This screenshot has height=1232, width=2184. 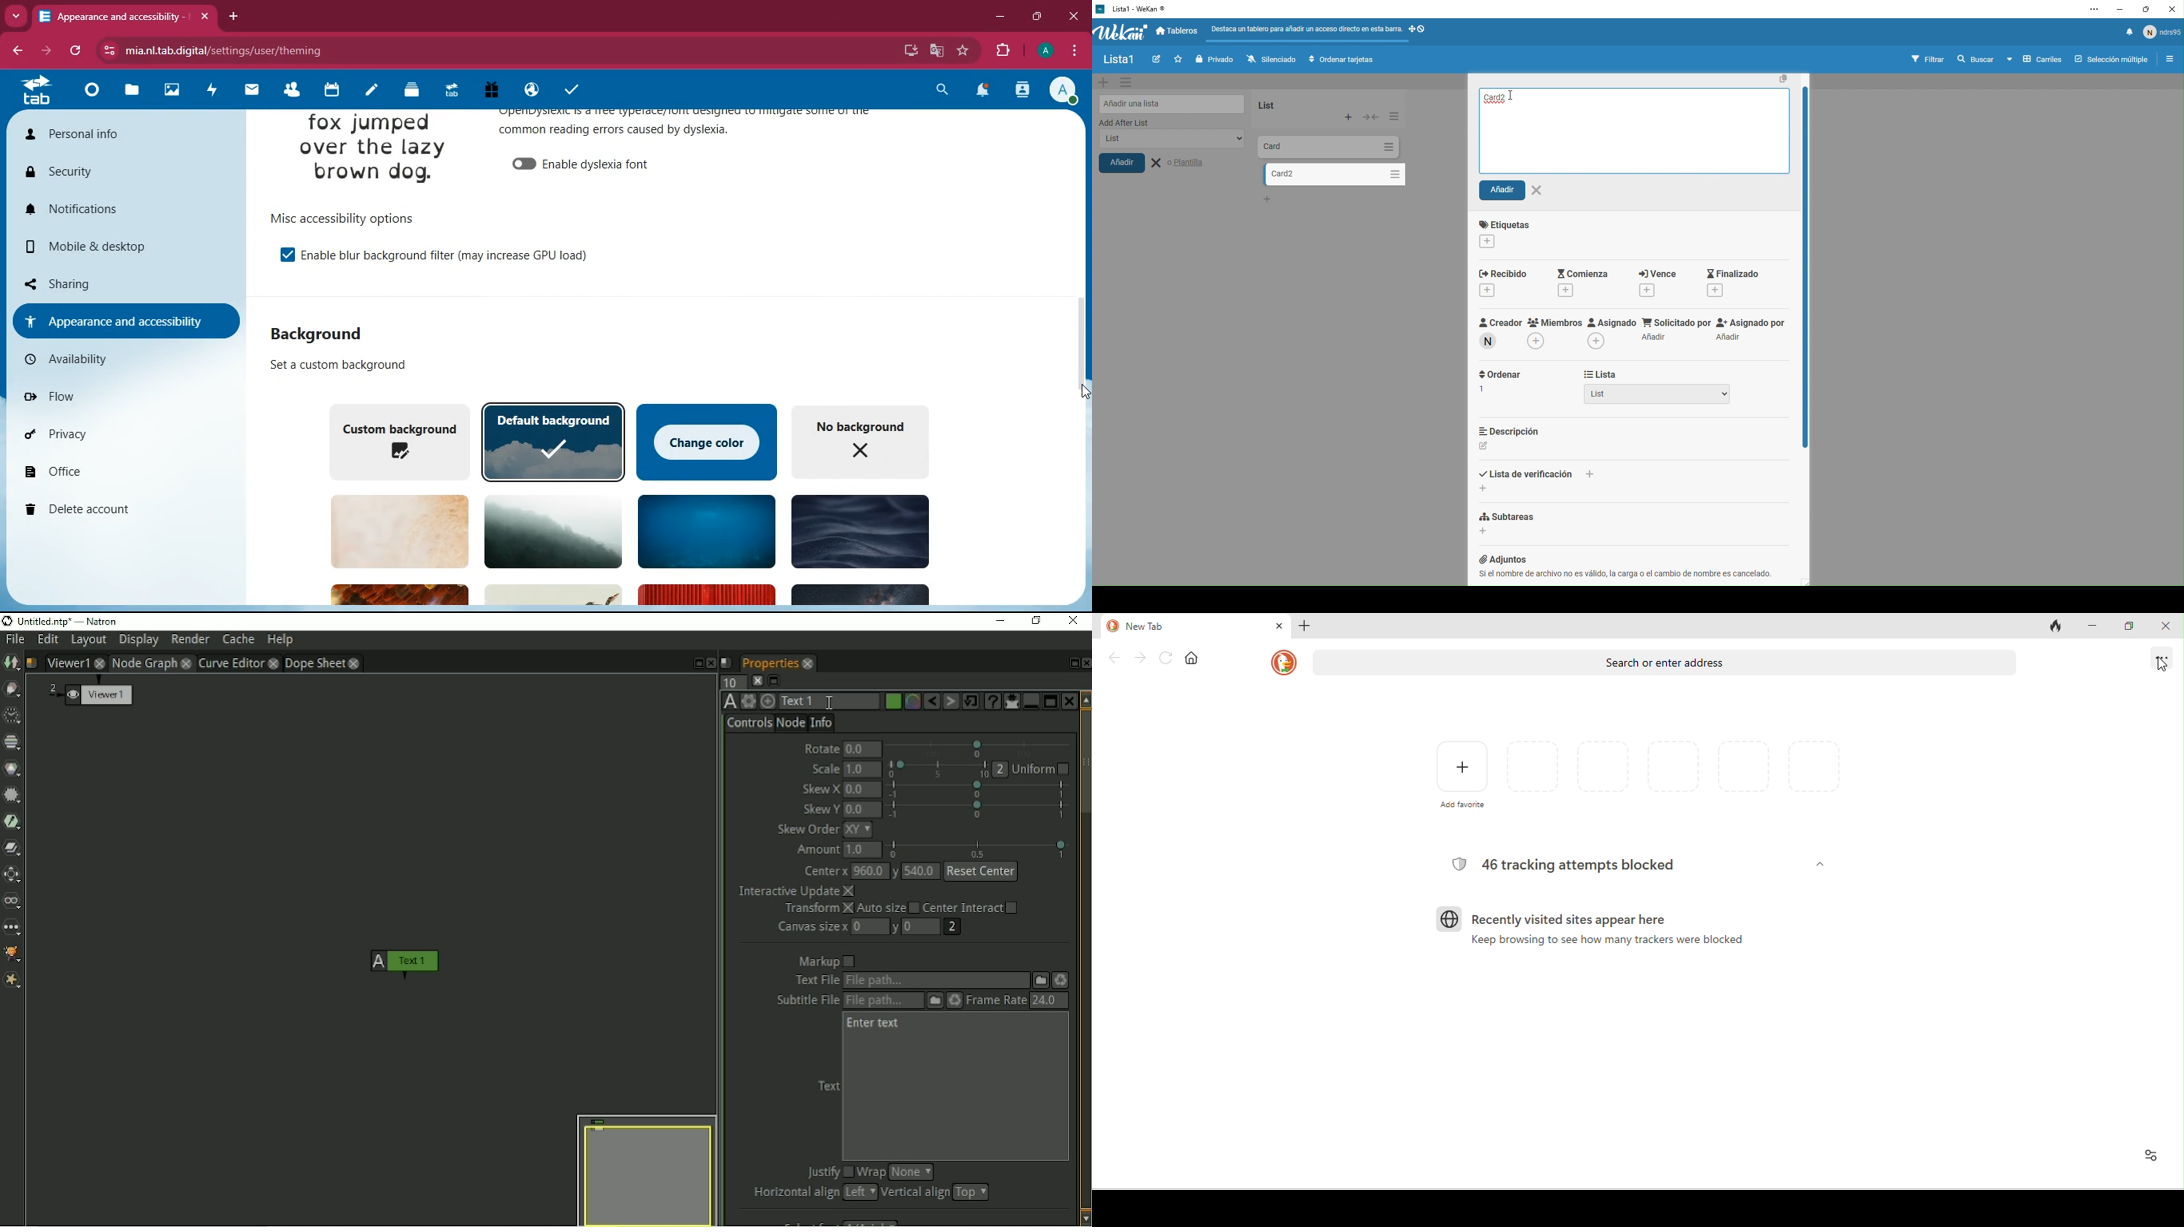 What do you see at coordinates (551, 530) in the screenshot?
I see `background` at bounding box center [551, 530].